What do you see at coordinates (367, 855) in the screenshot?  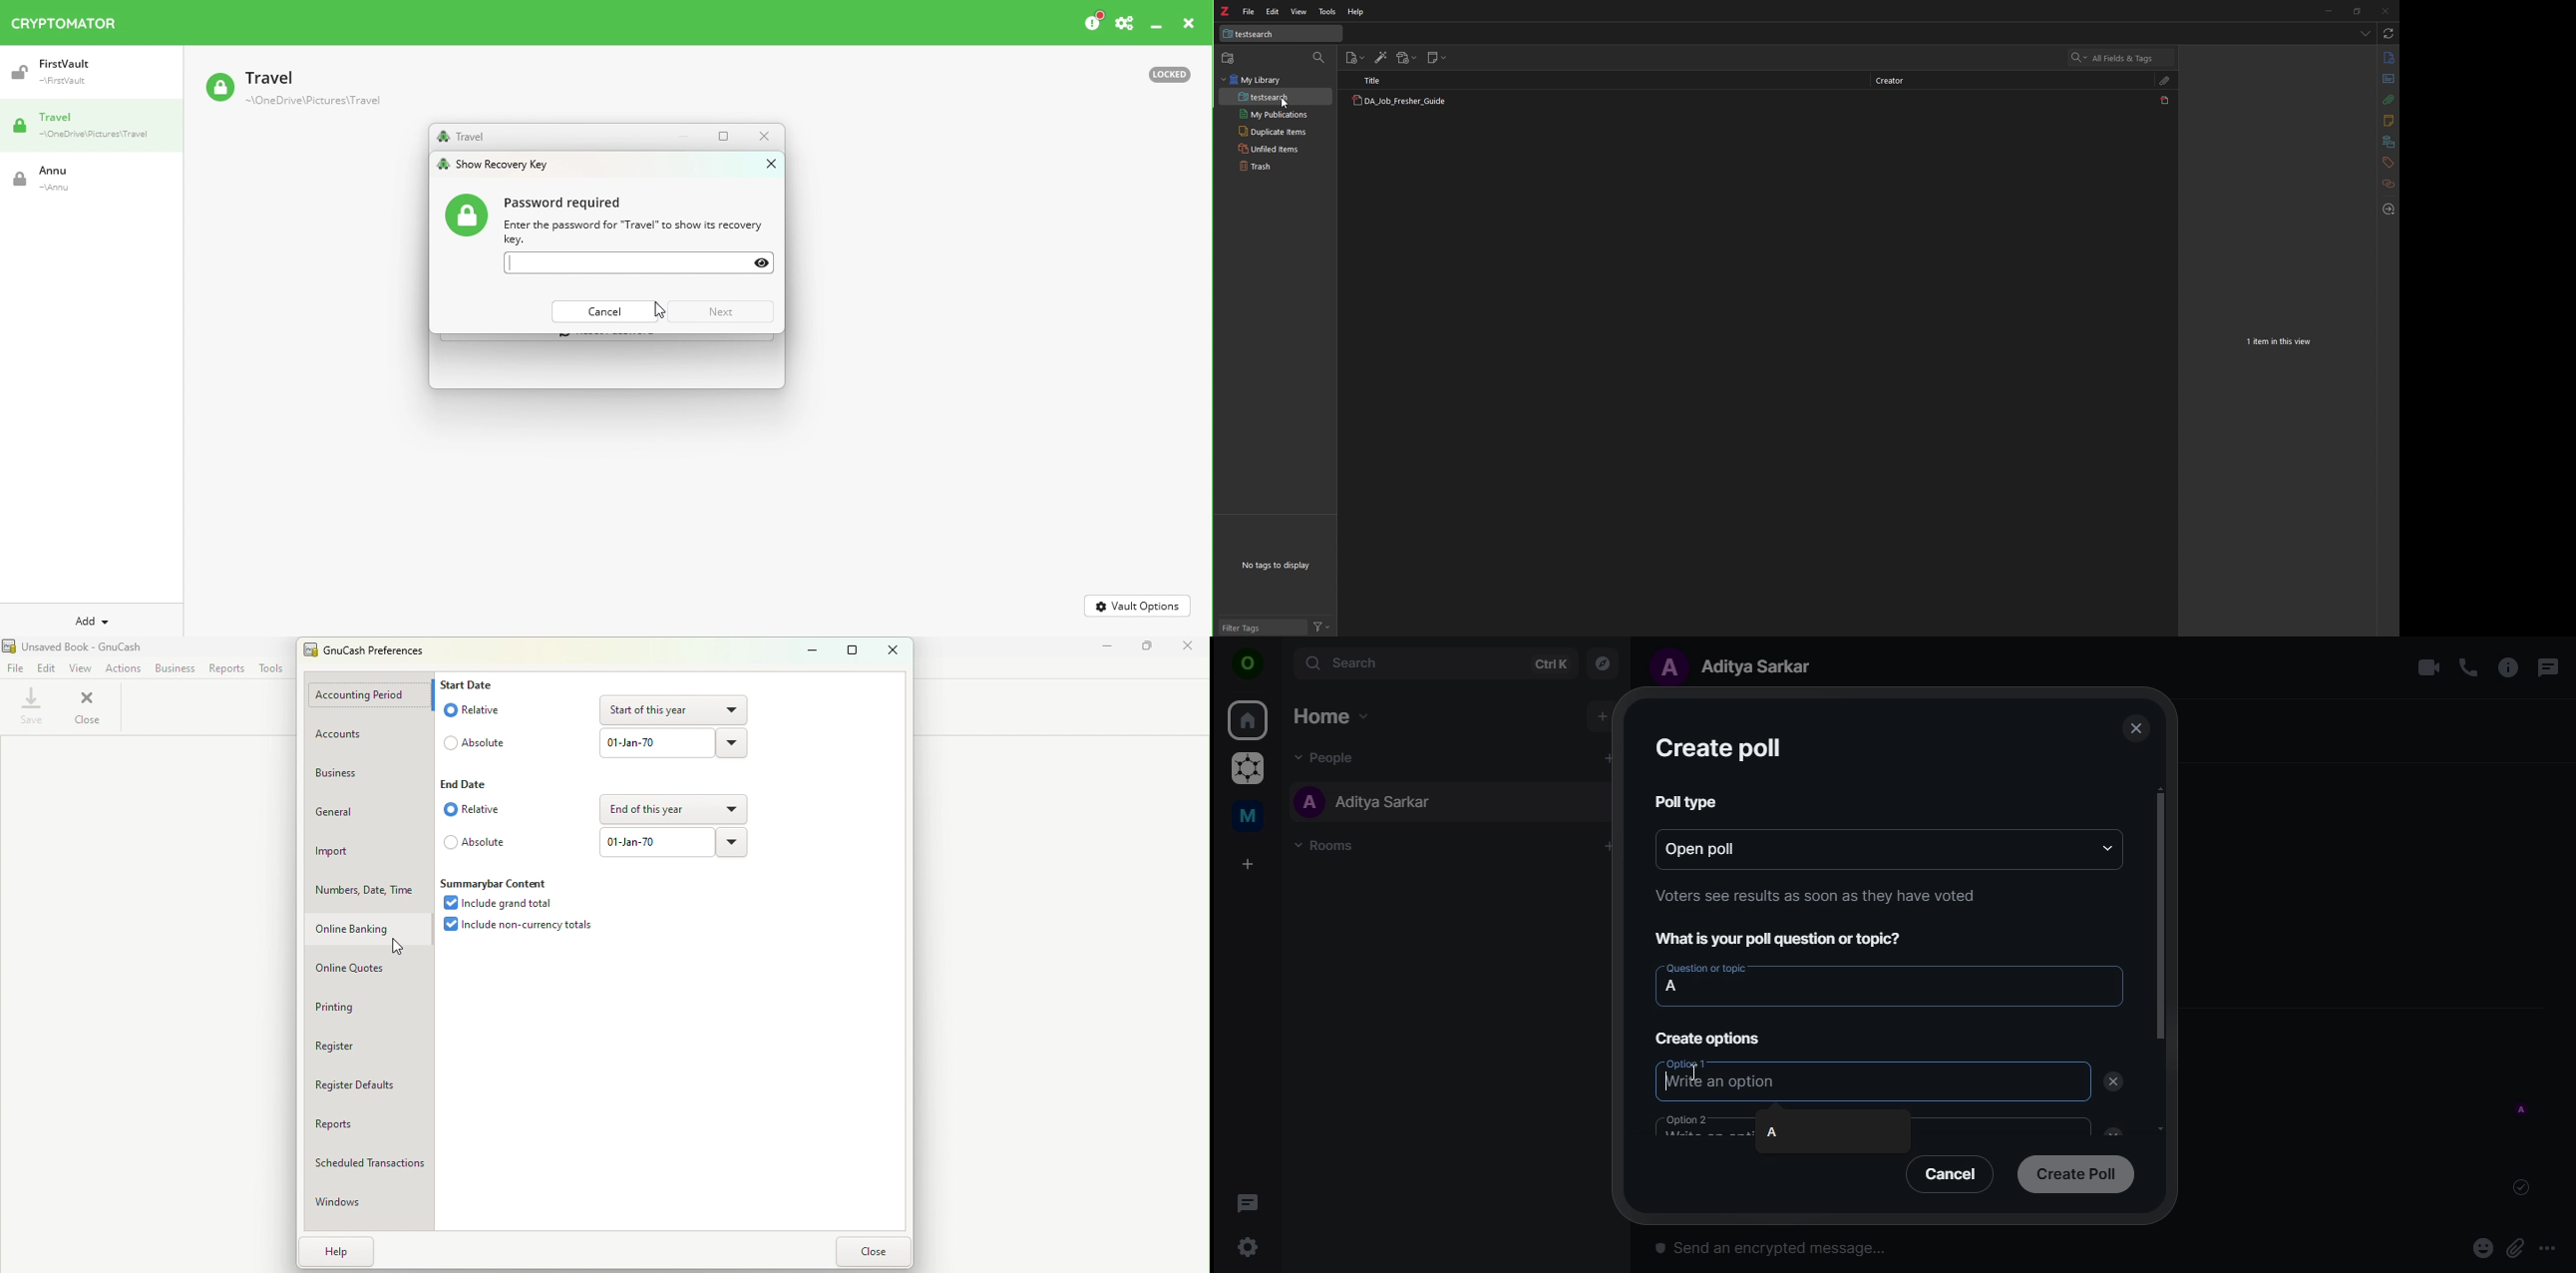 I see `Import` at bounding box center [367, 855].